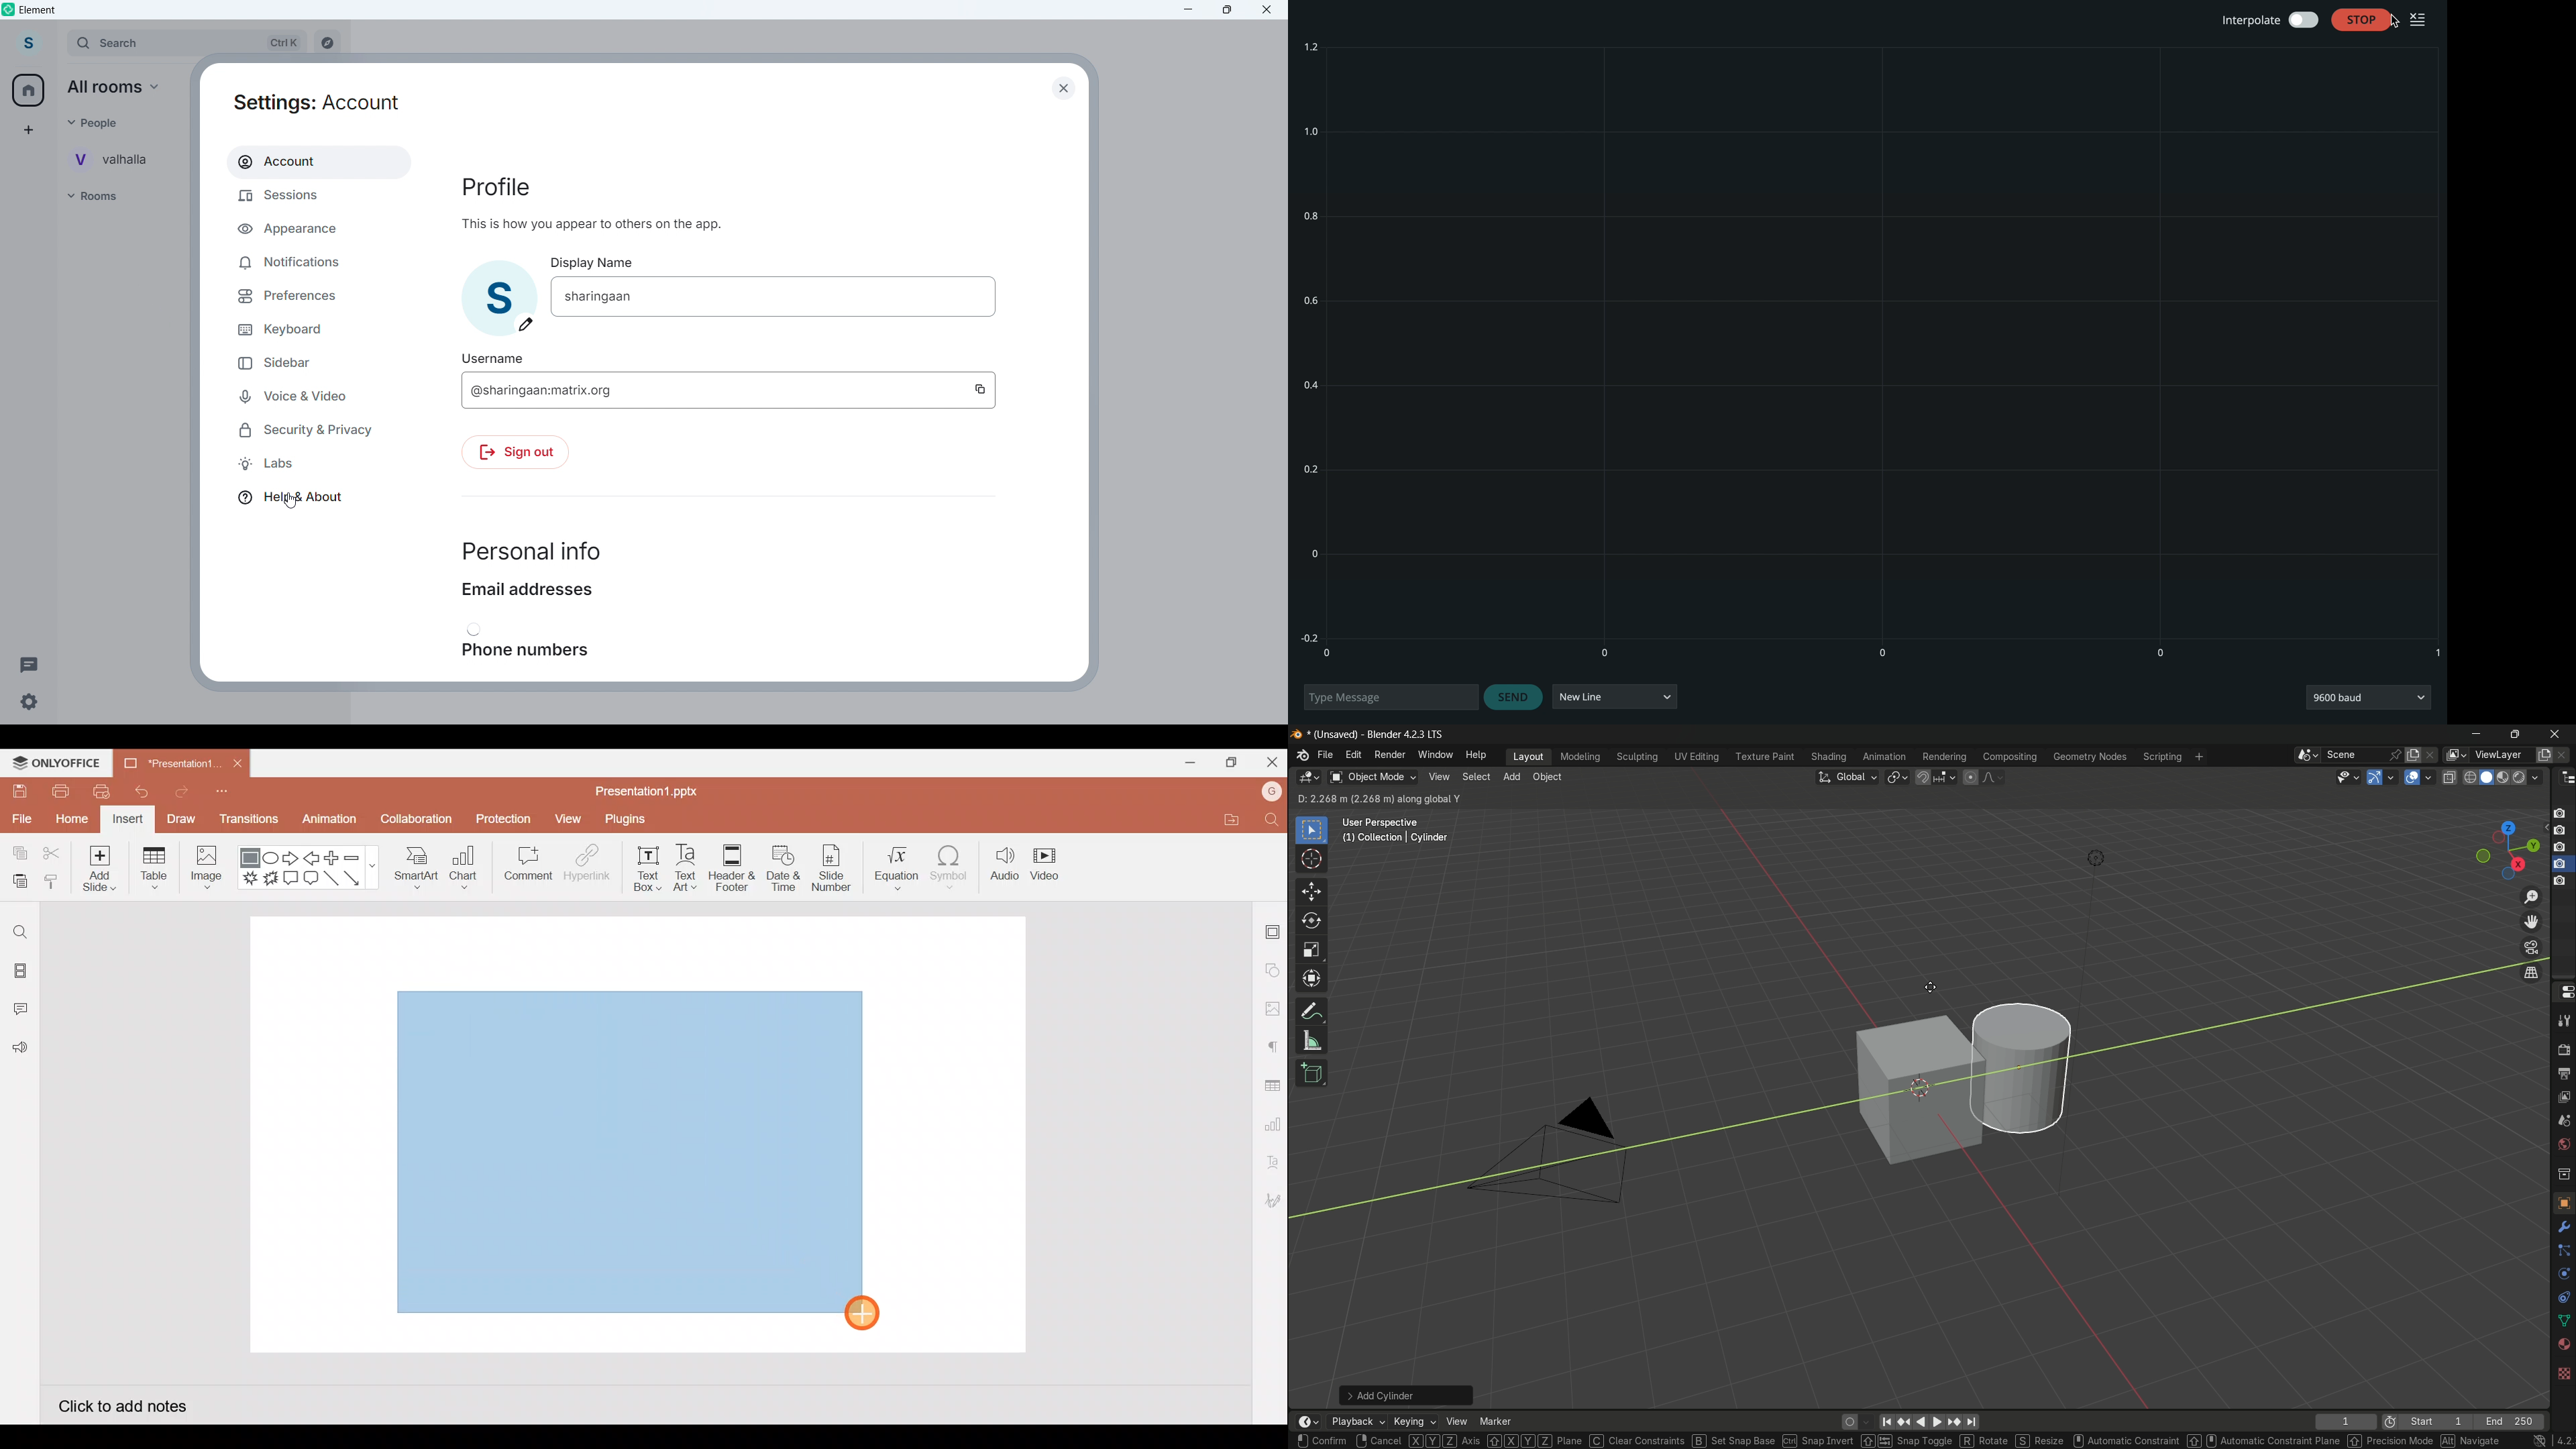 This screenshot has height=1456, width=2576. I want to click on Rounded Rectangular callout, so click(311, 876).